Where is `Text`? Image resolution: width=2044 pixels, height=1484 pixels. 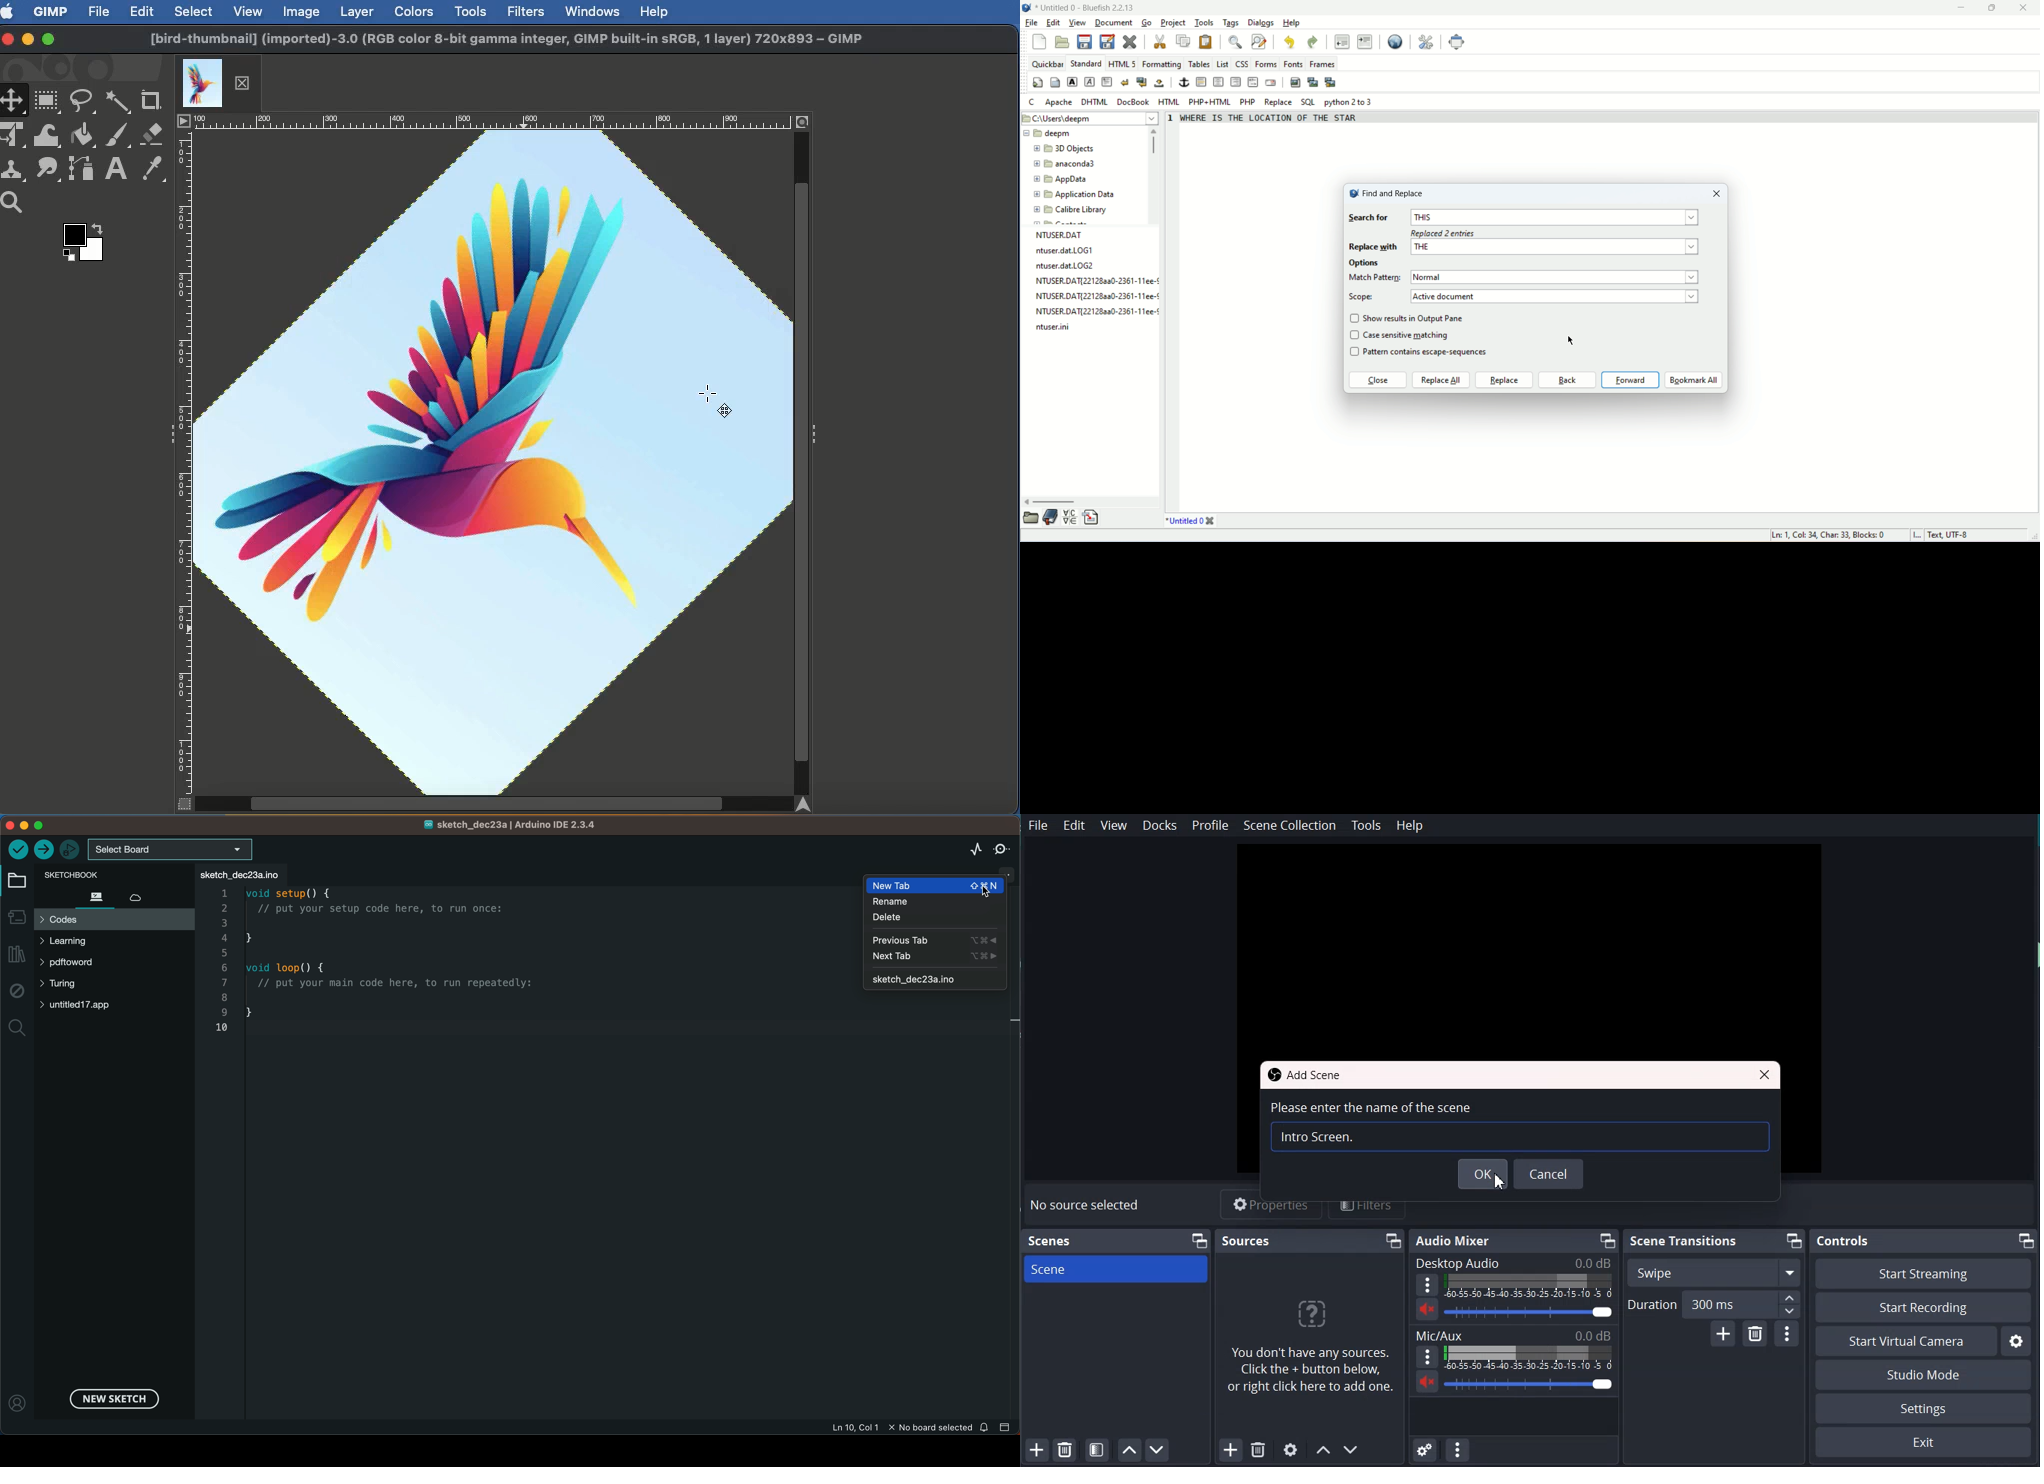
Text is located at coordinates (1307, 1075).